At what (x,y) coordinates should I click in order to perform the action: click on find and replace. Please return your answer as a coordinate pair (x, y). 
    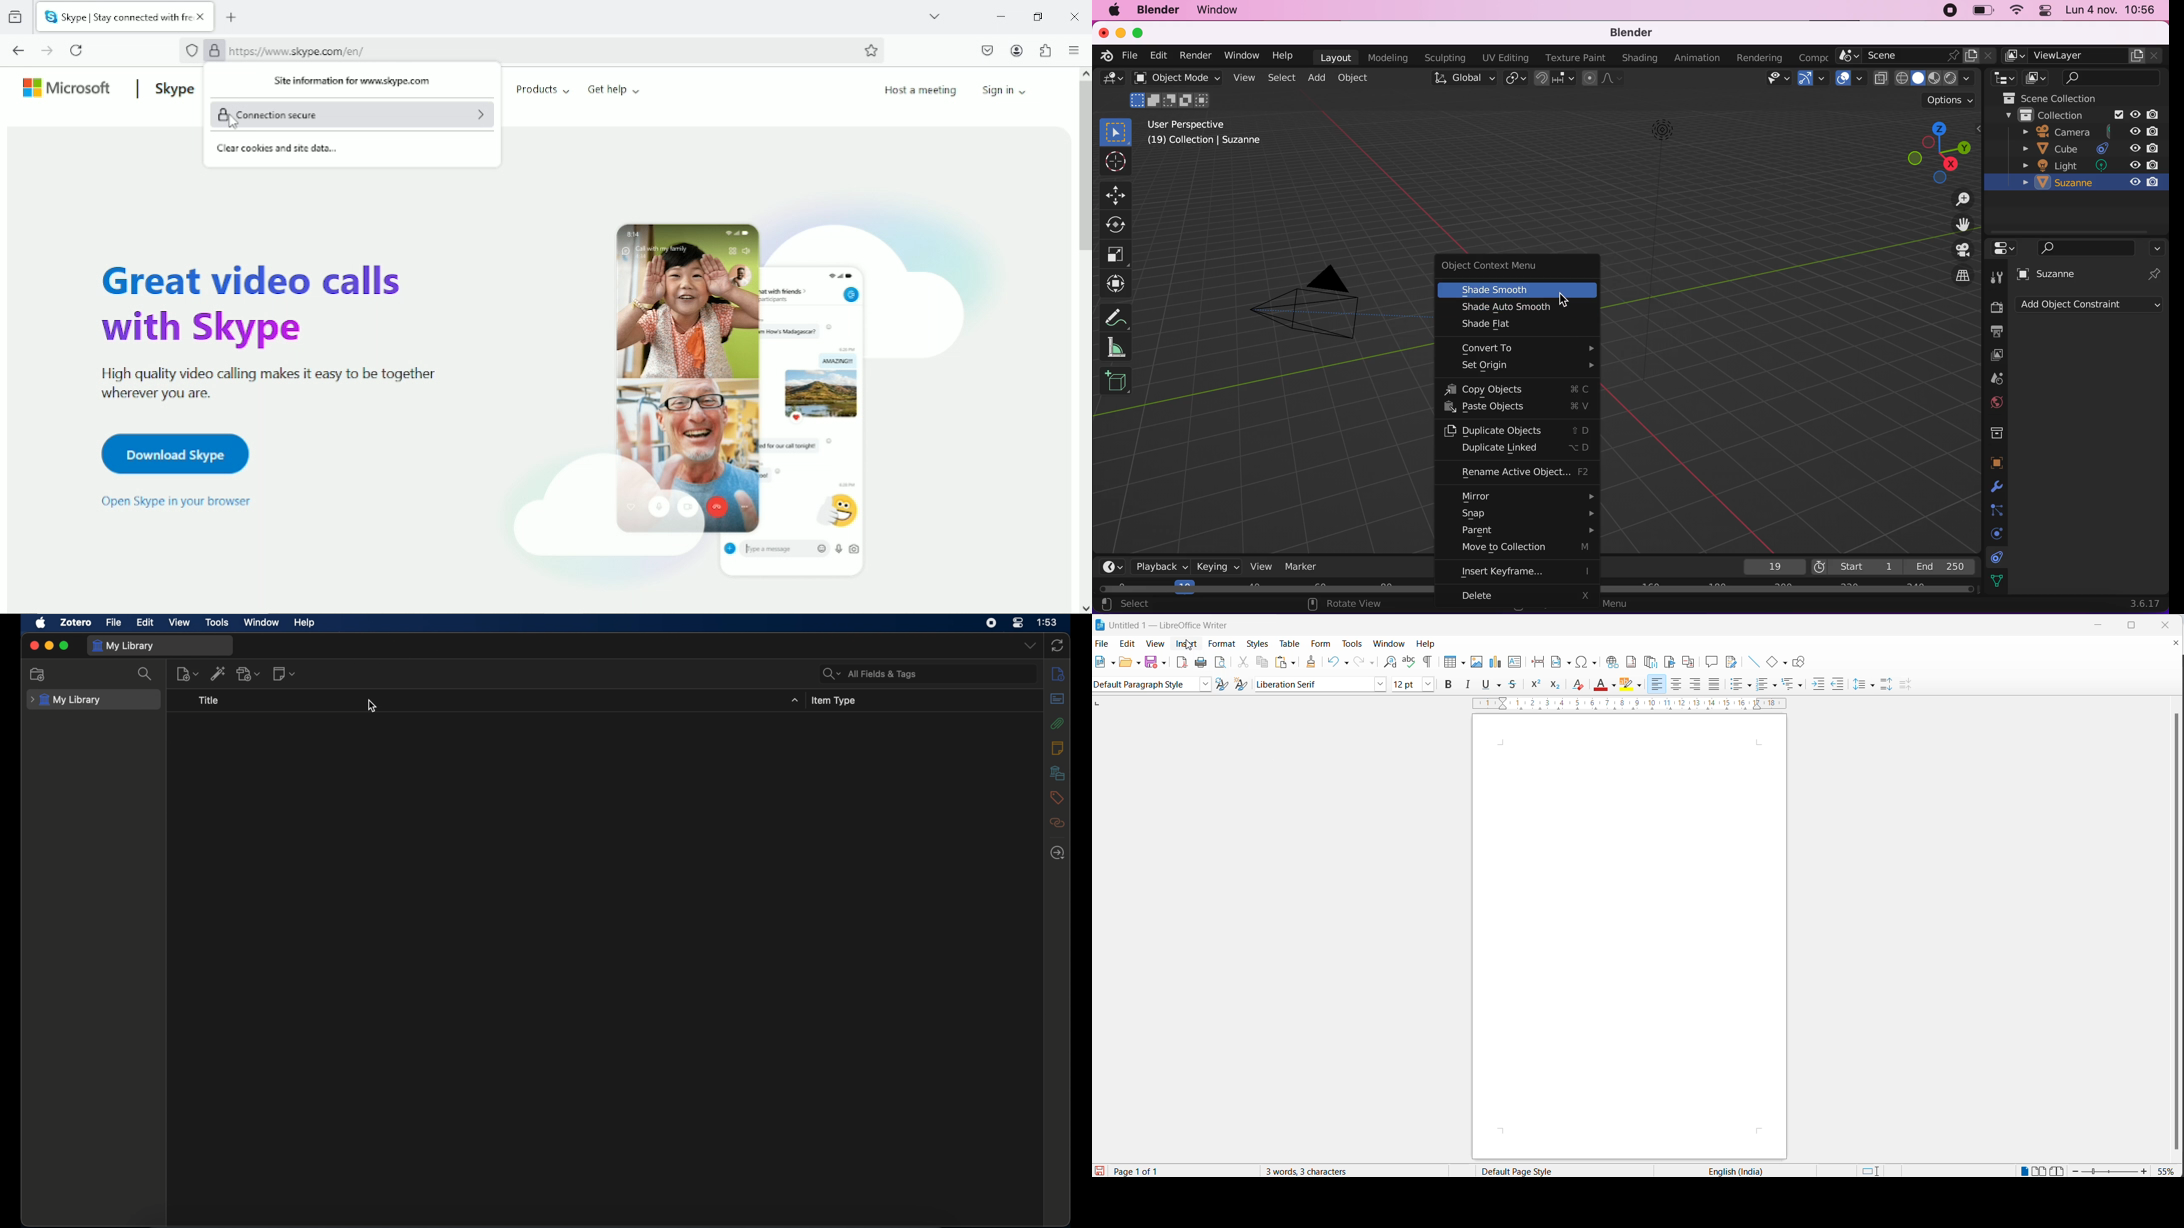
    Looking at the image, I should click on (1390, 662).